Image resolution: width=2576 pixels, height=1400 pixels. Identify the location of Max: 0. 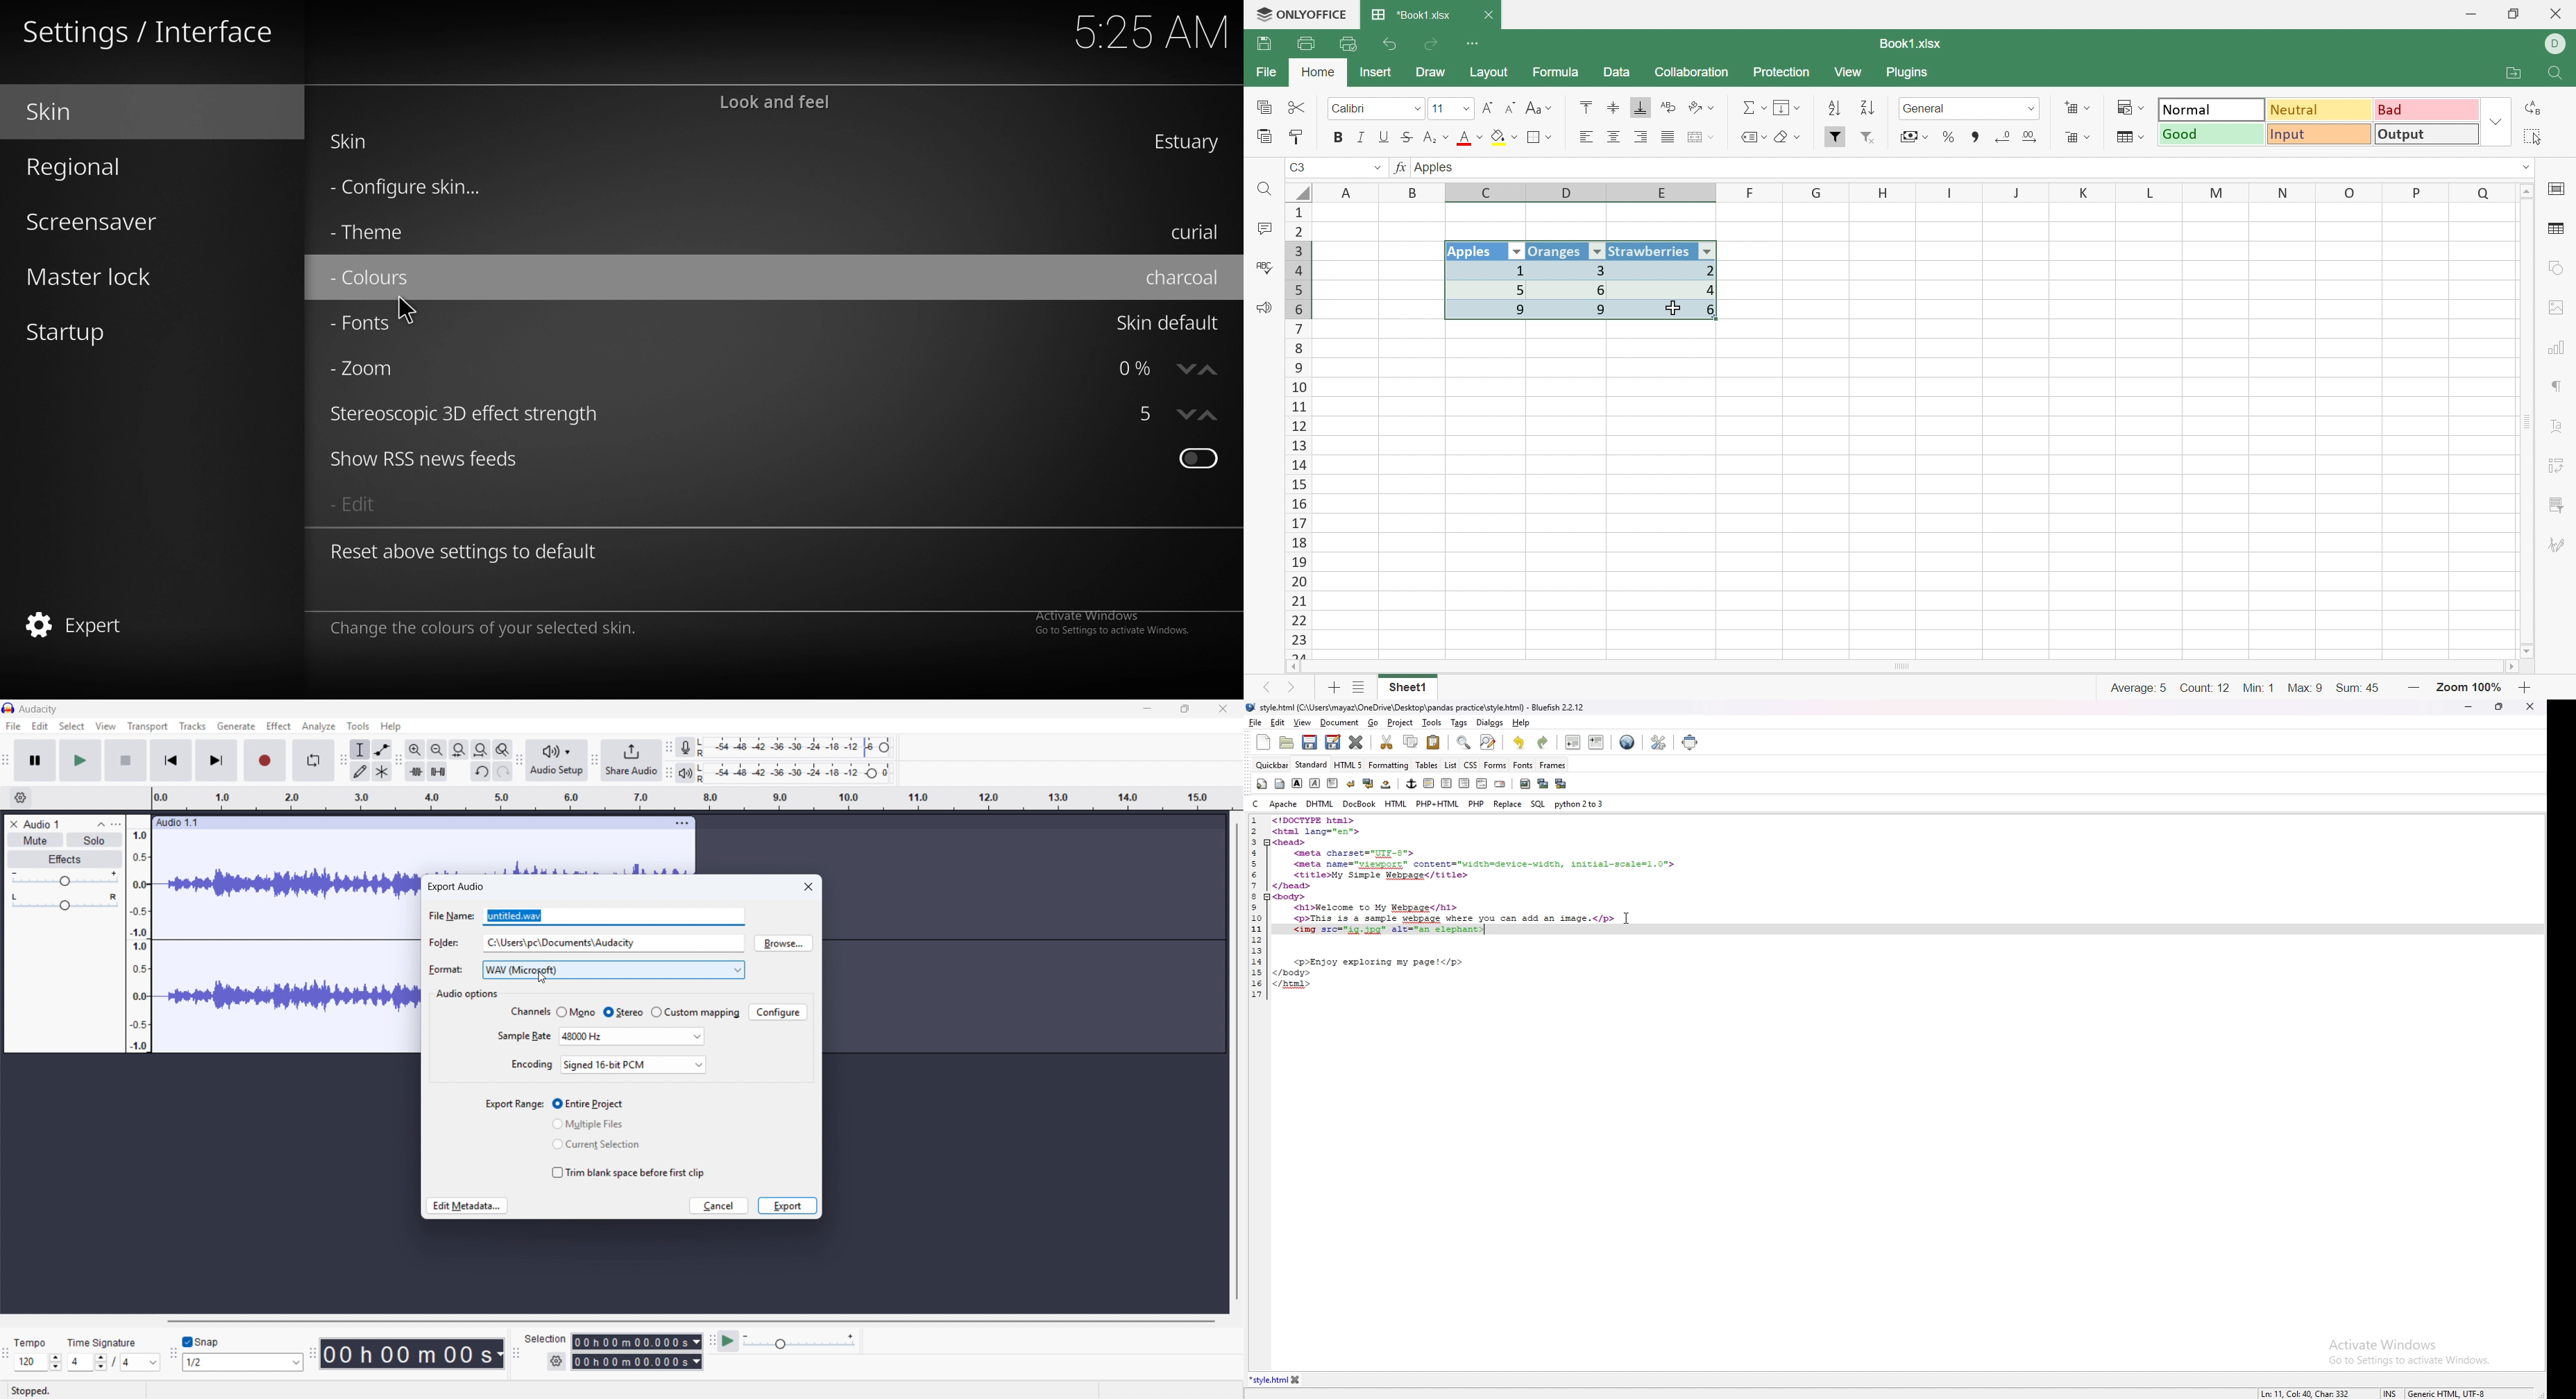
(2307, 684).